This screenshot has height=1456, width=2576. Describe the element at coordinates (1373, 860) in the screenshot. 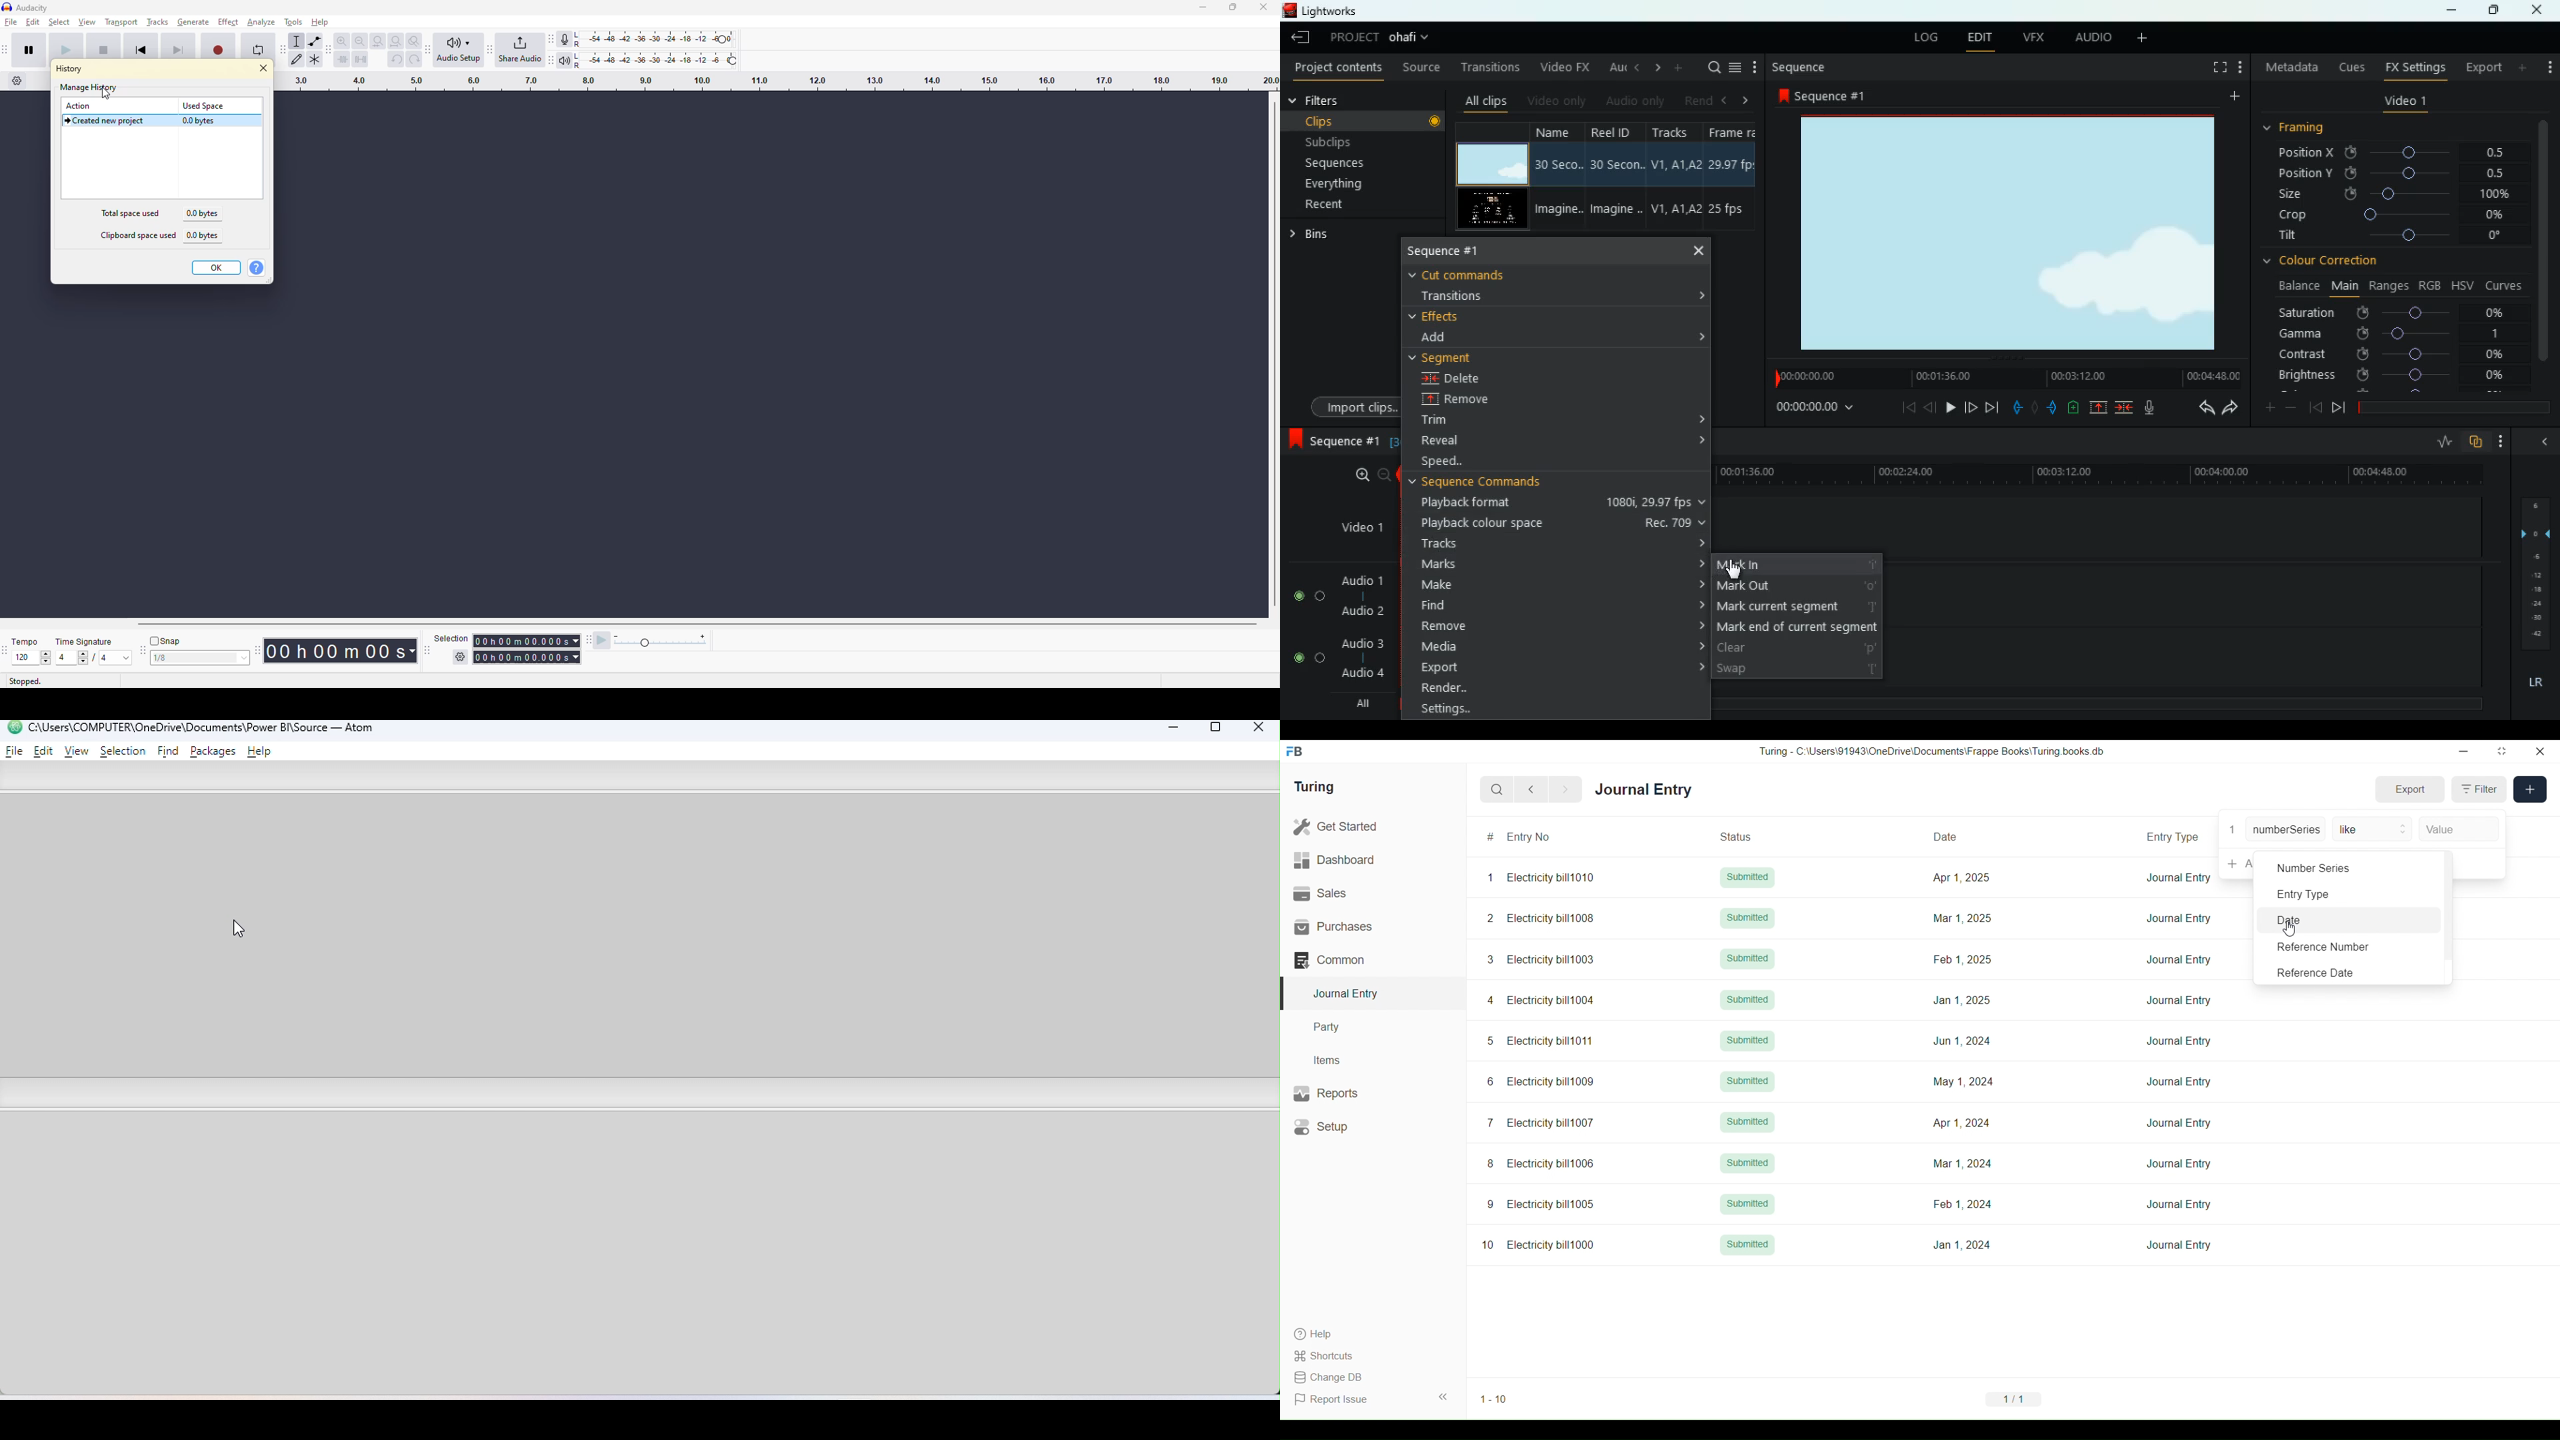

I see `Dashboard` at that location.